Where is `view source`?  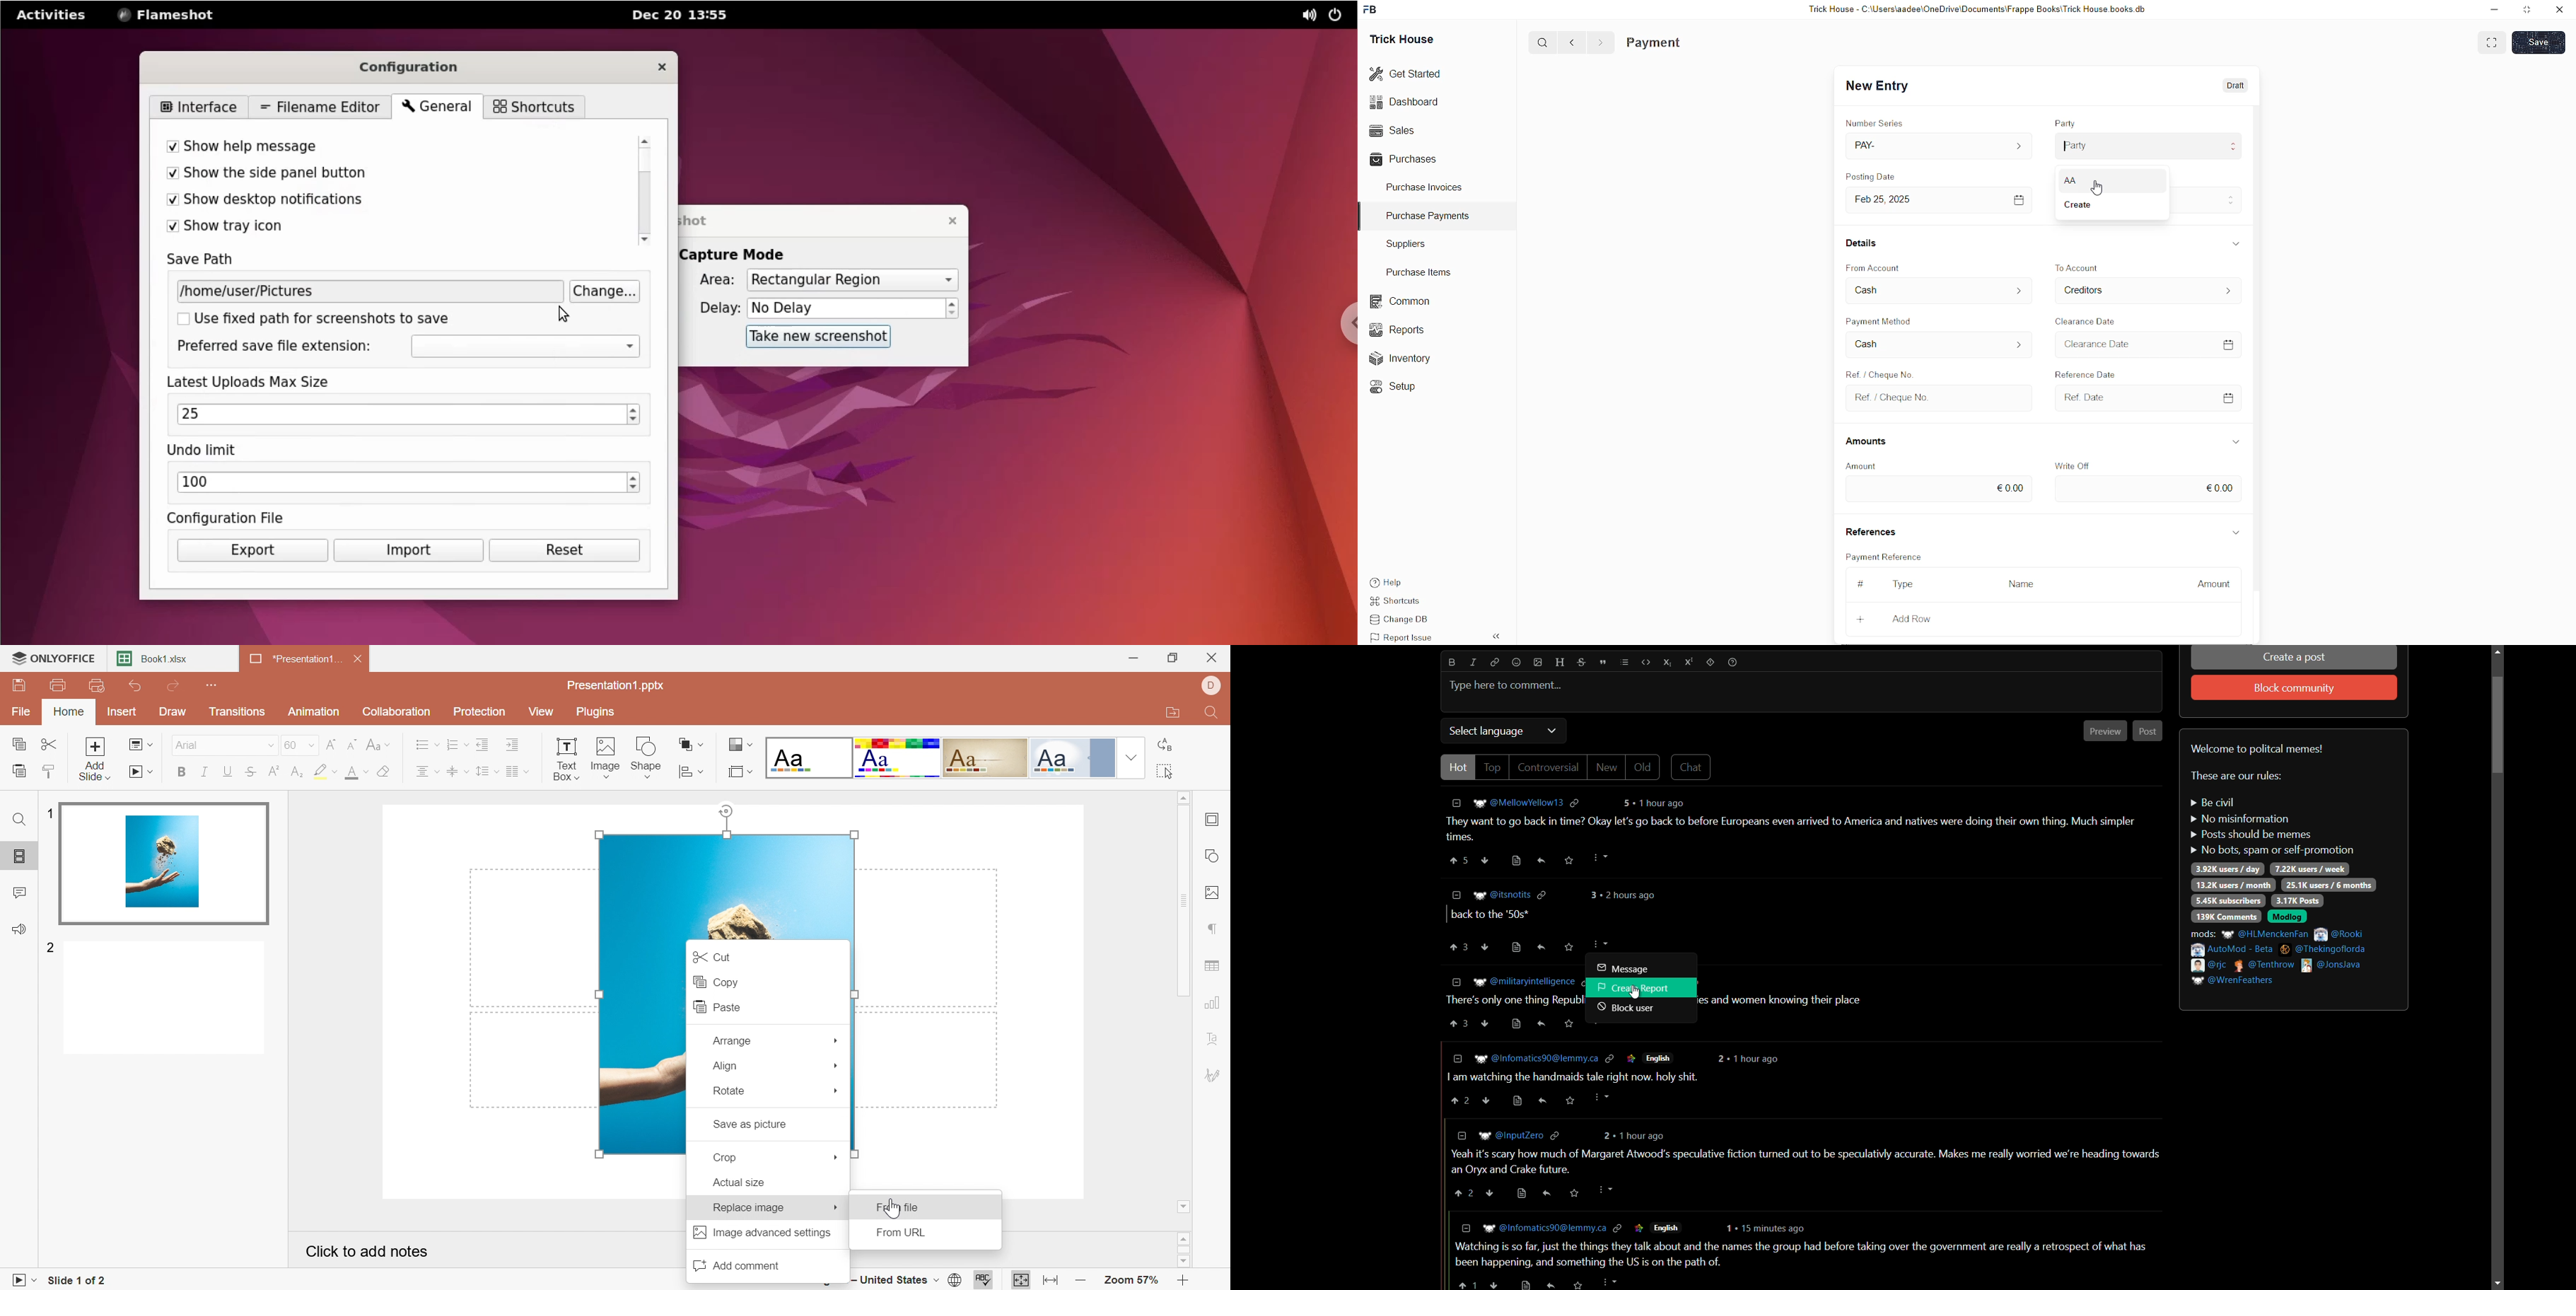
view source is located at coordinates (1515, 947).